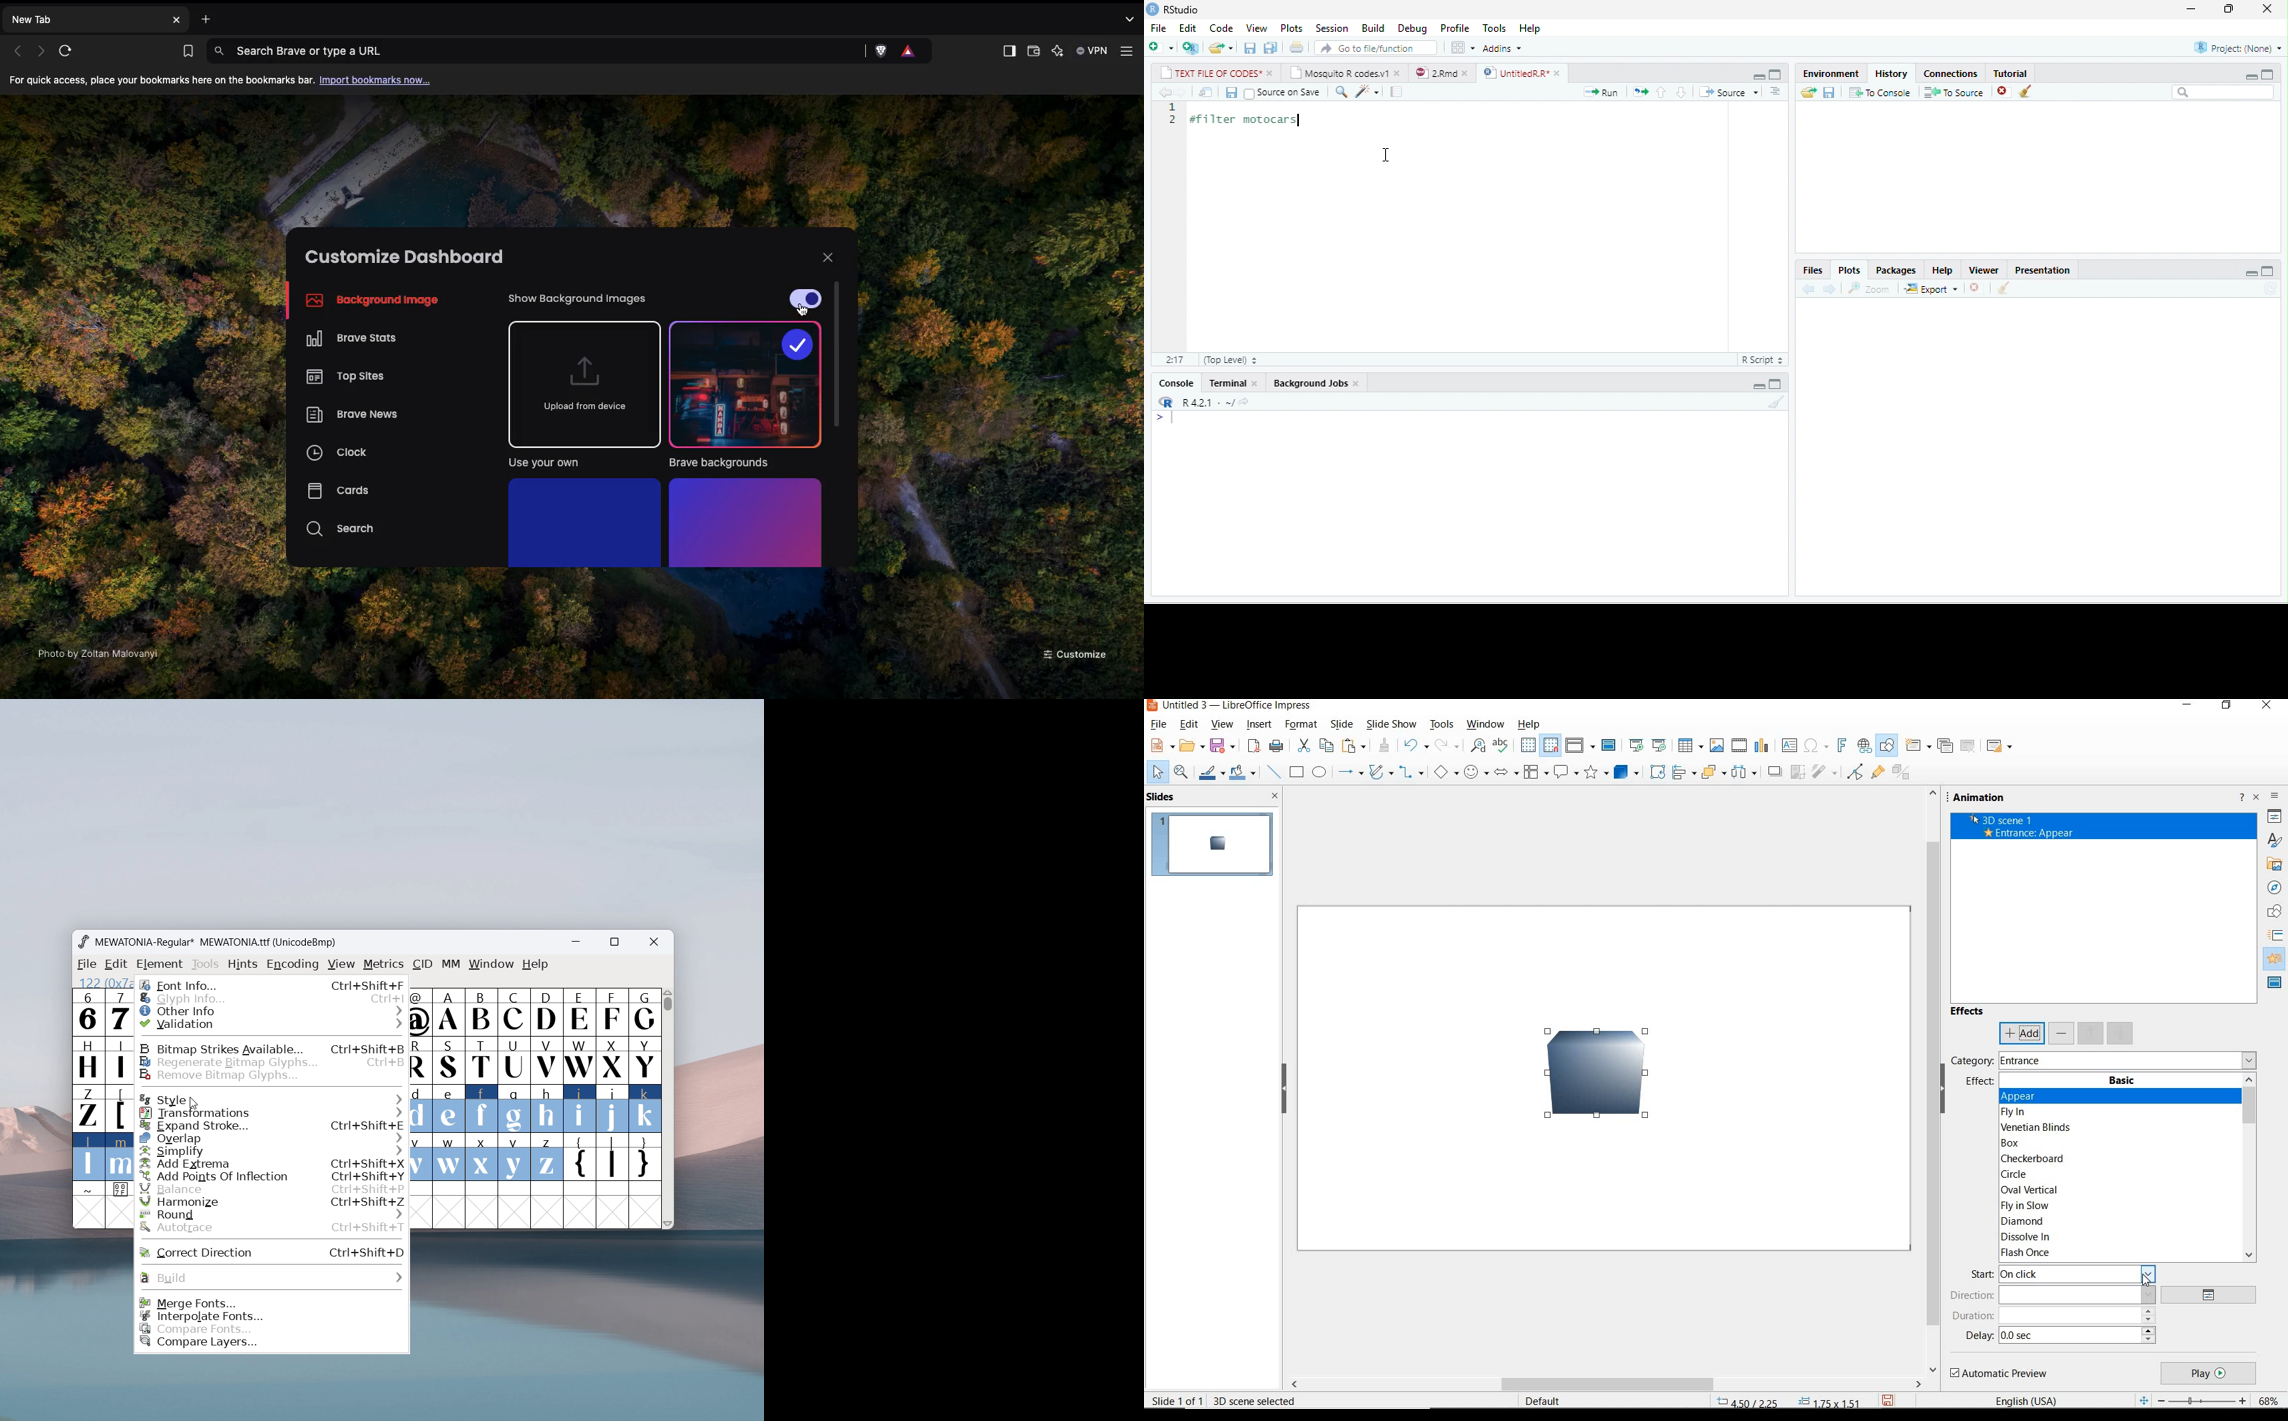 The image size is (2296, 1428). I want to click on options, so click(1775, 91).